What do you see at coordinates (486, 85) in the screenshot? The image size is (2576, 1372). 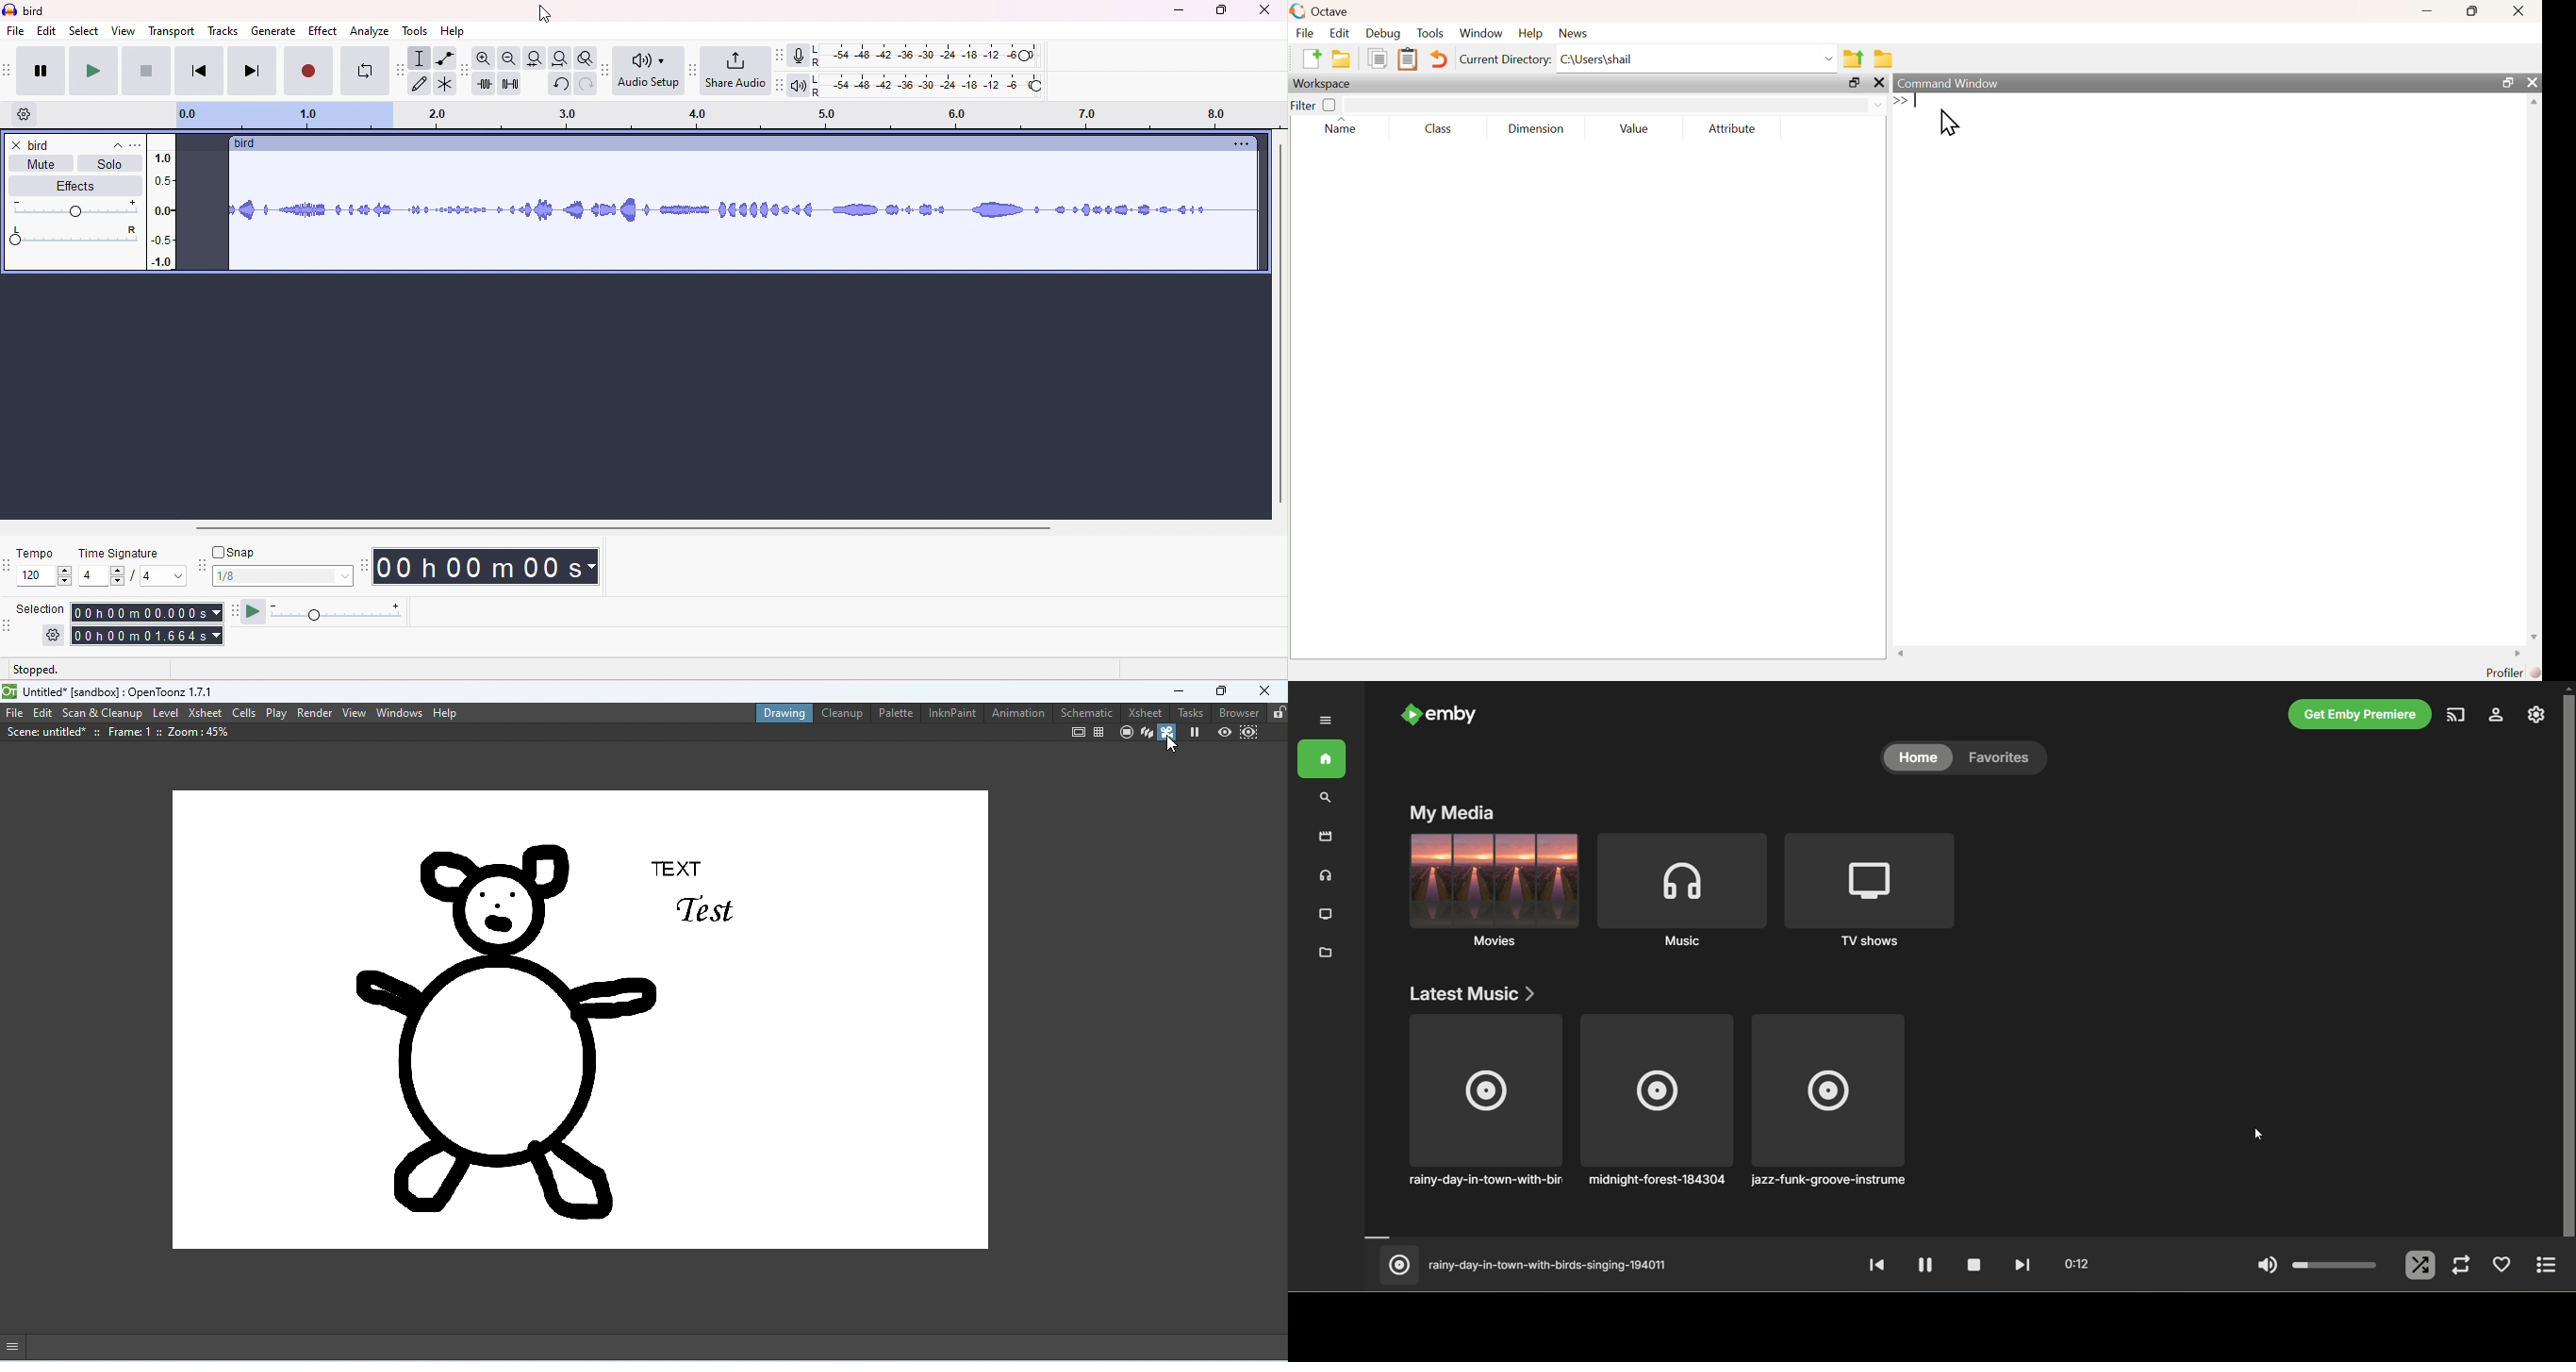 I see `trim outside selection` at bounding box center [486, 85].